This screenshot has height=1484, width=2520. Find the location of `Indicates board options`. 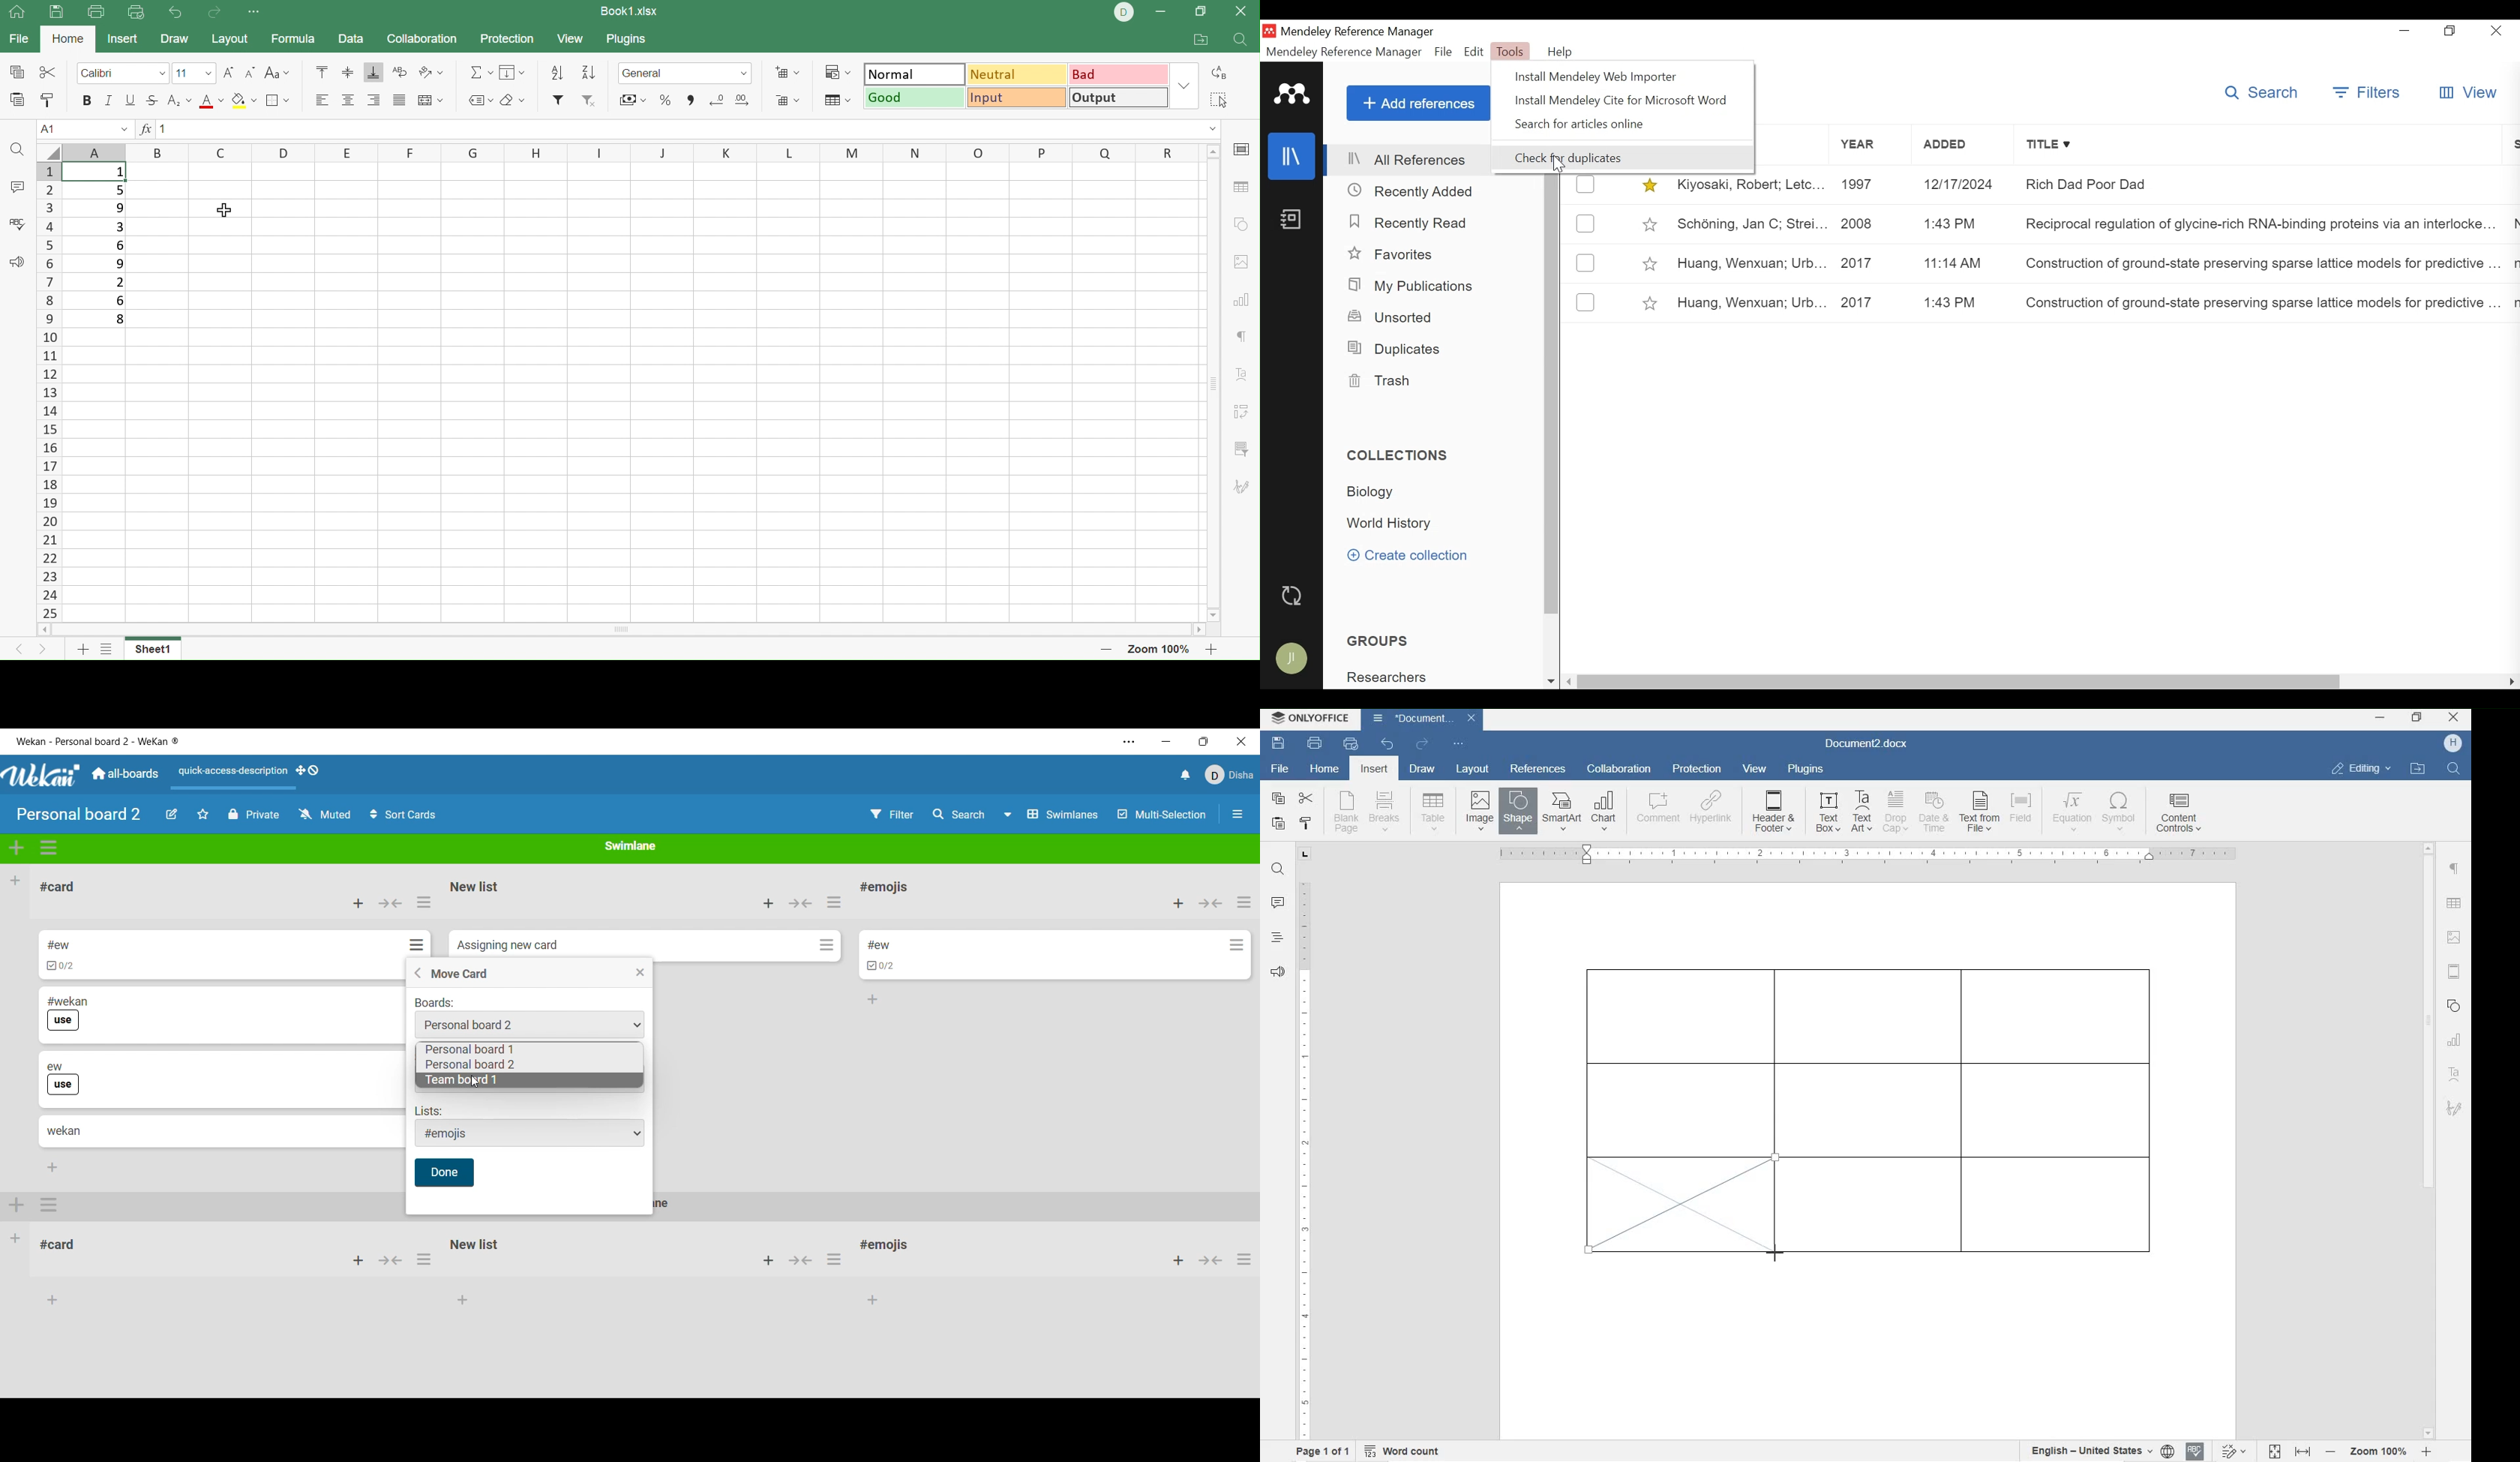

Indicates board options is located at coordinates (434, 1003).